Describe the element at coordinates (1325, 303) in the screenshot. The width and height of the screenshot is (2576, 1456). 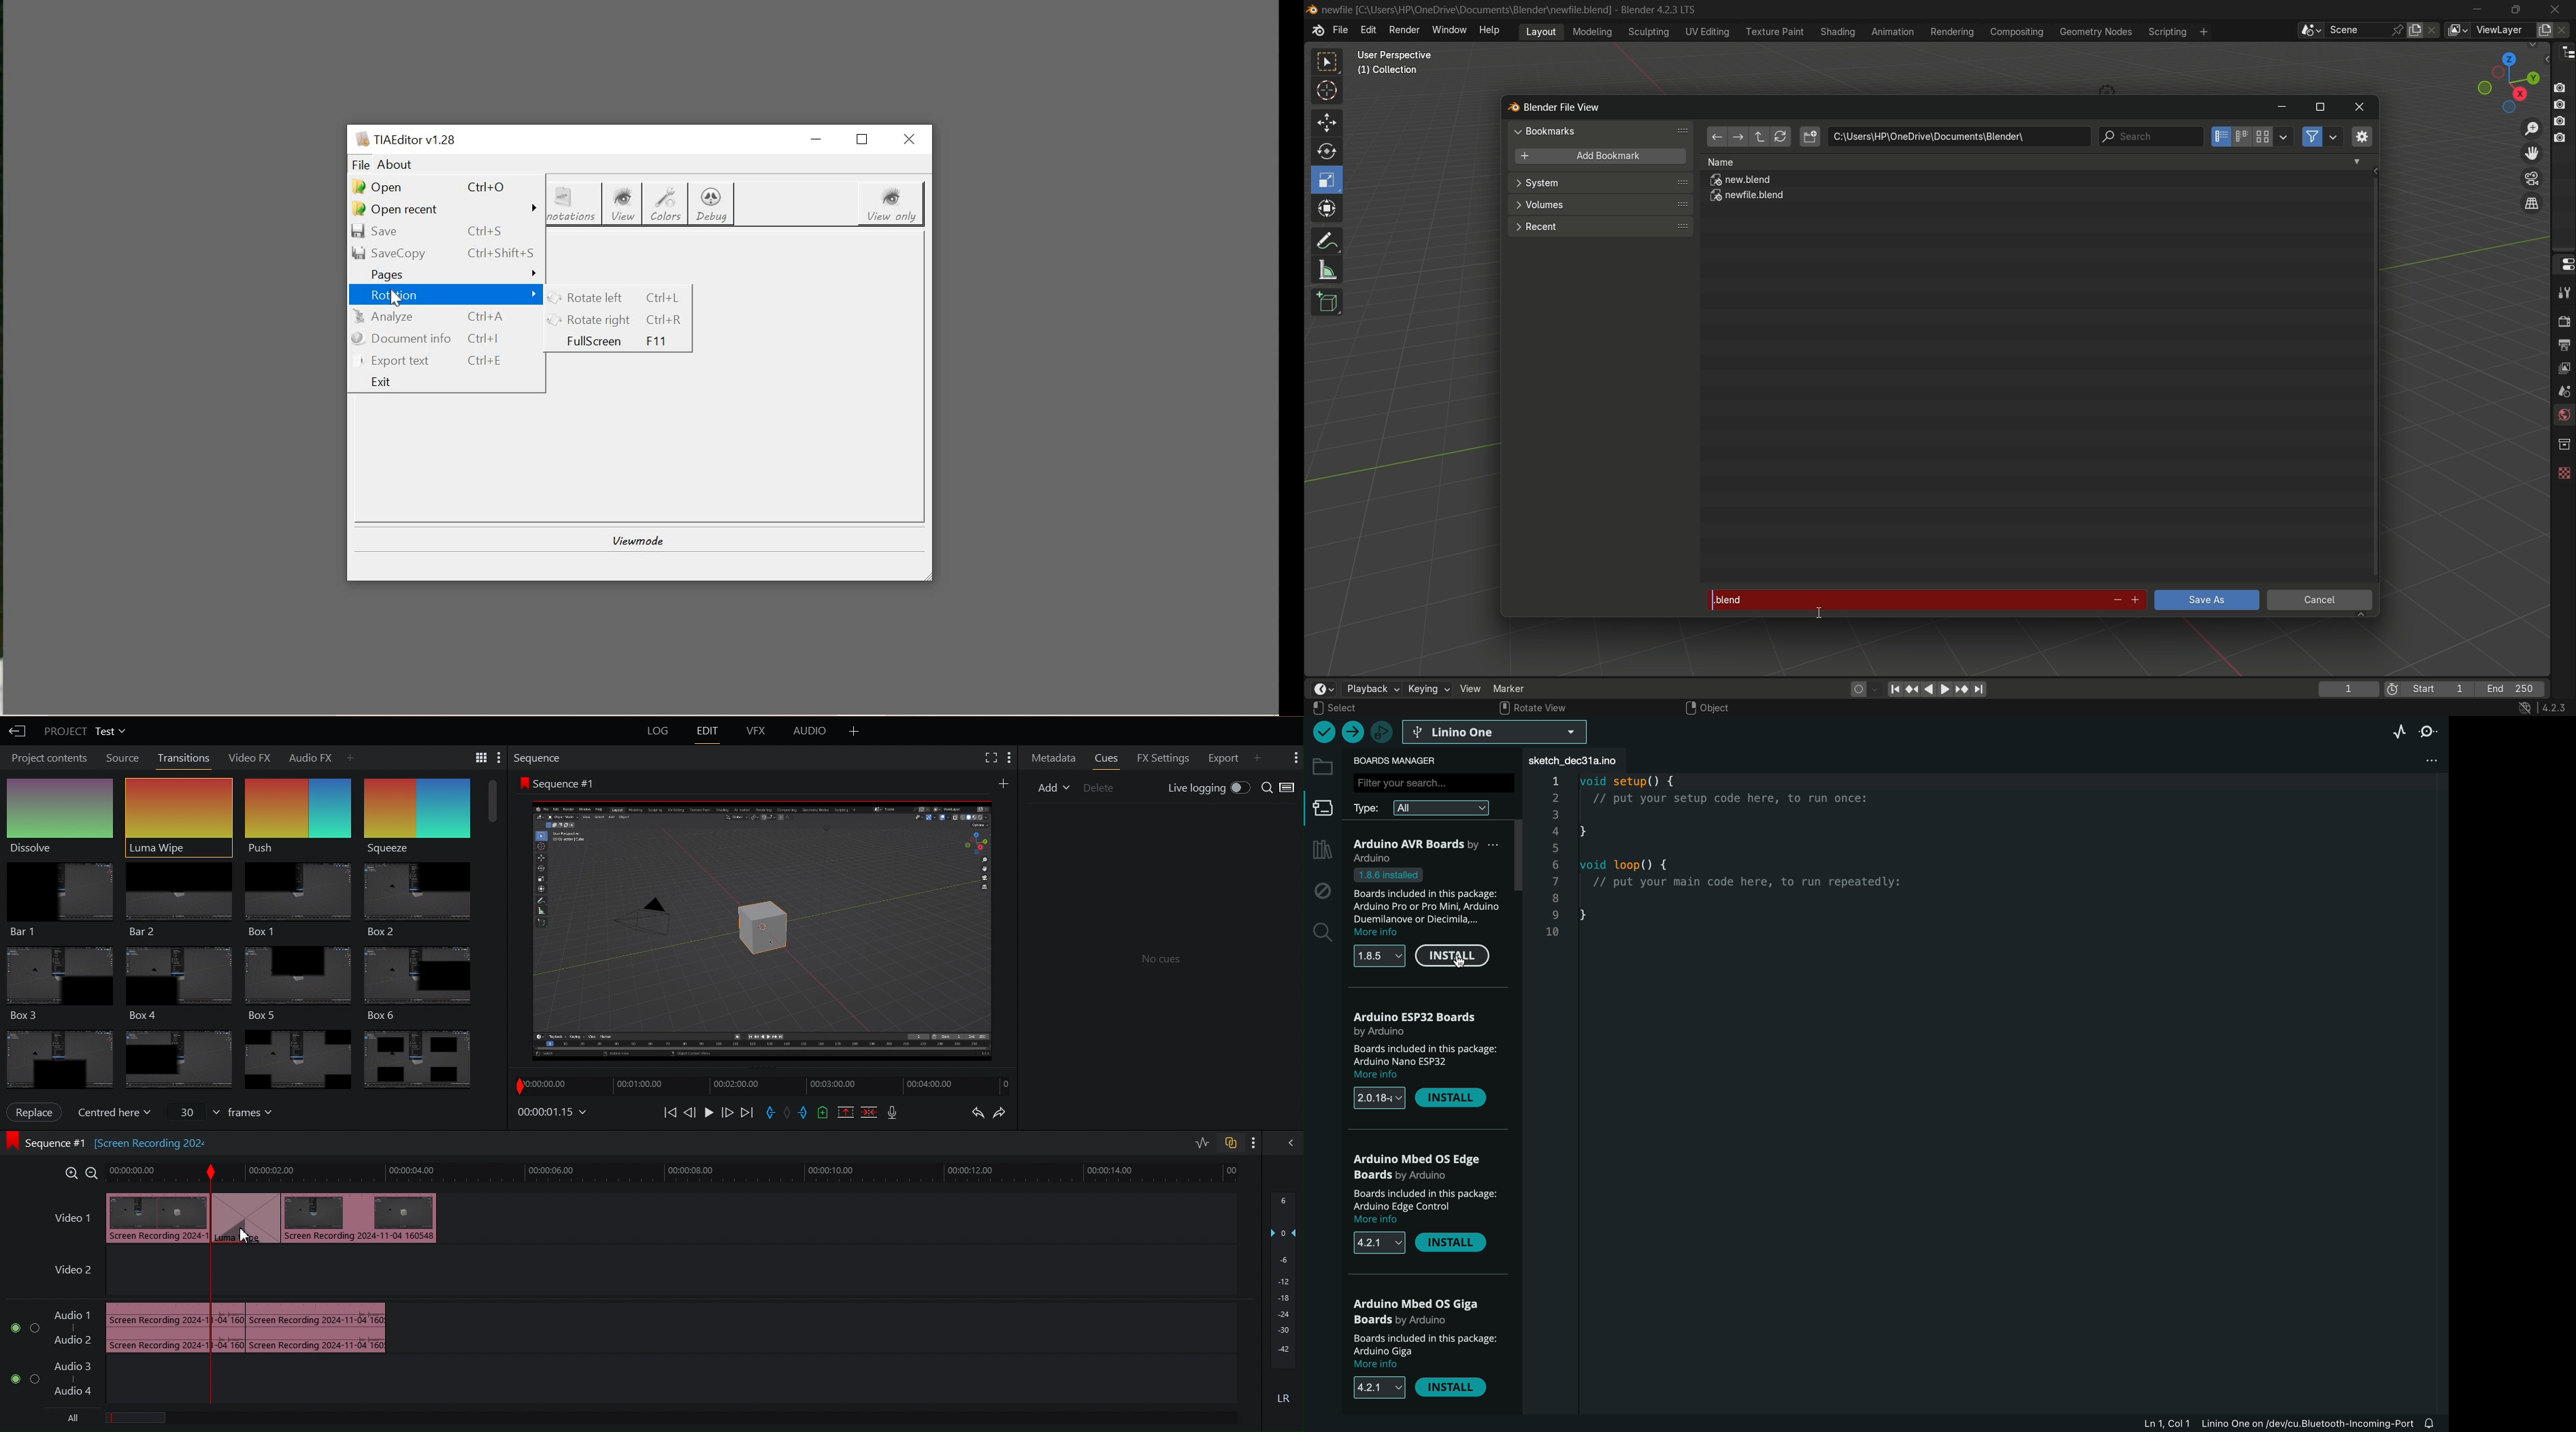
I see `add cube` at that location.